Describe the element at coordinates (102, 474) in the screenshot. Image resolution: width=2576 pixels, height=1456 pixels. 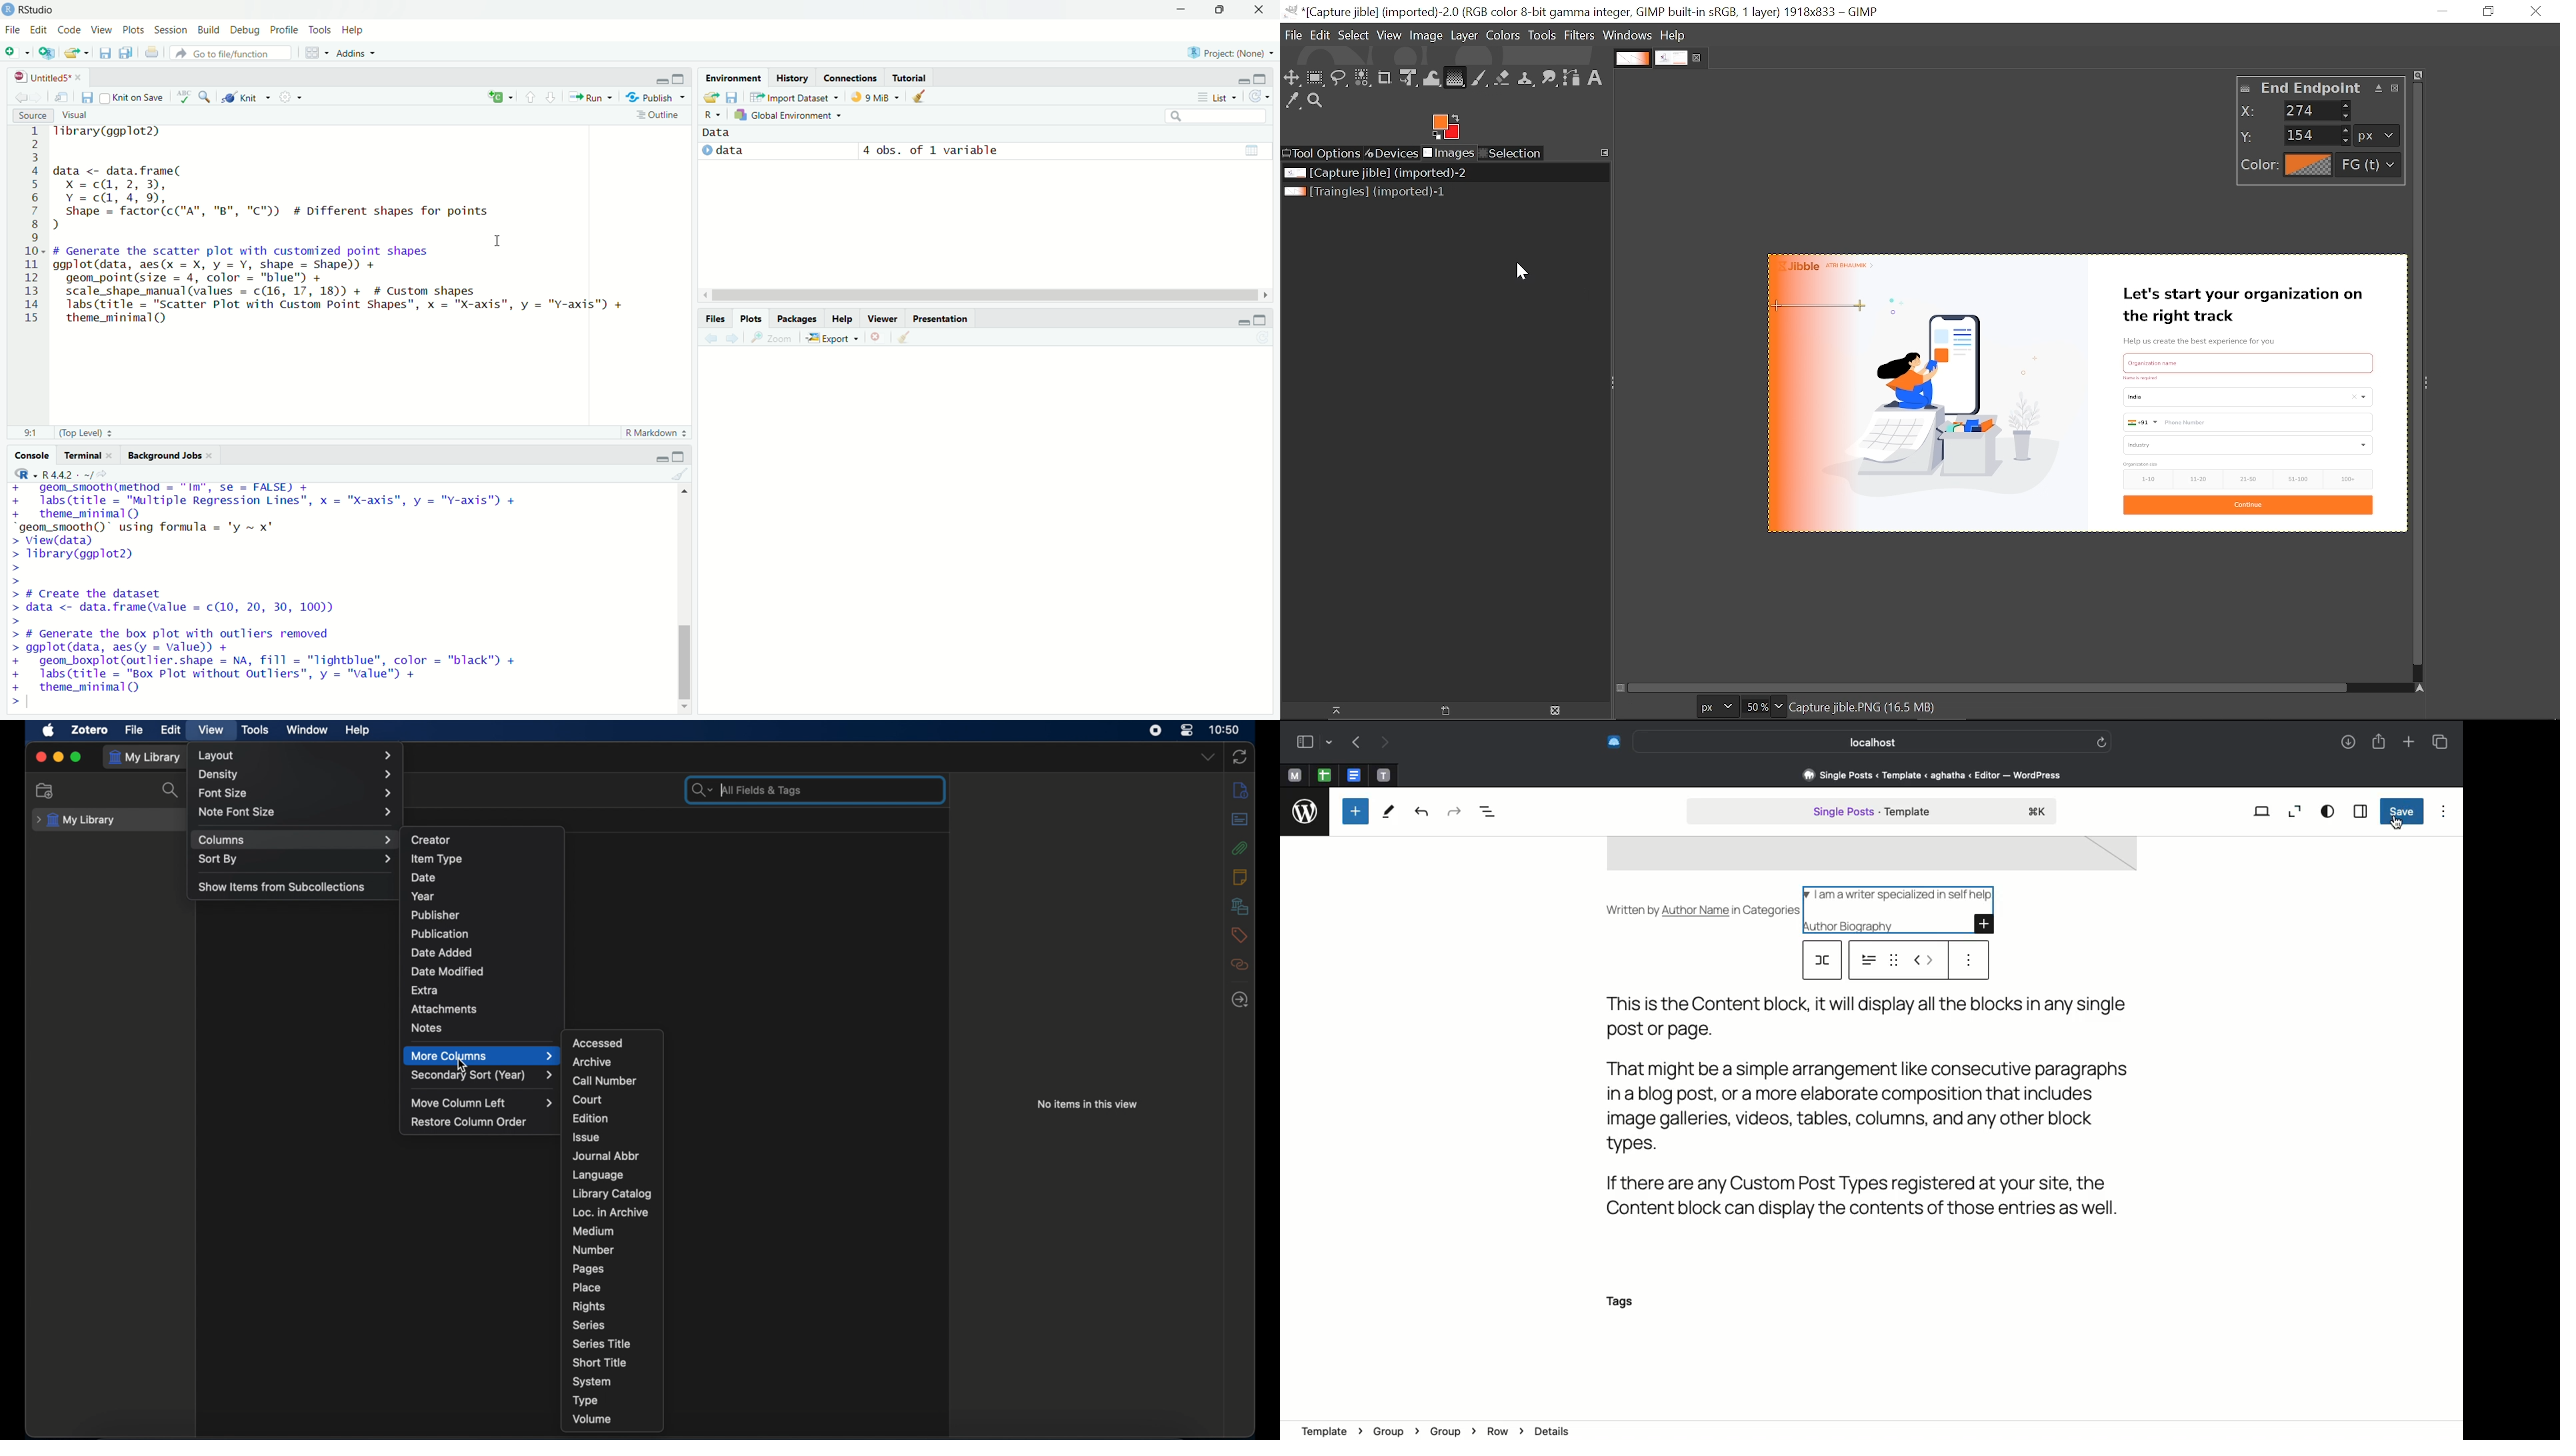
I see `View the current working current directory` at that location.